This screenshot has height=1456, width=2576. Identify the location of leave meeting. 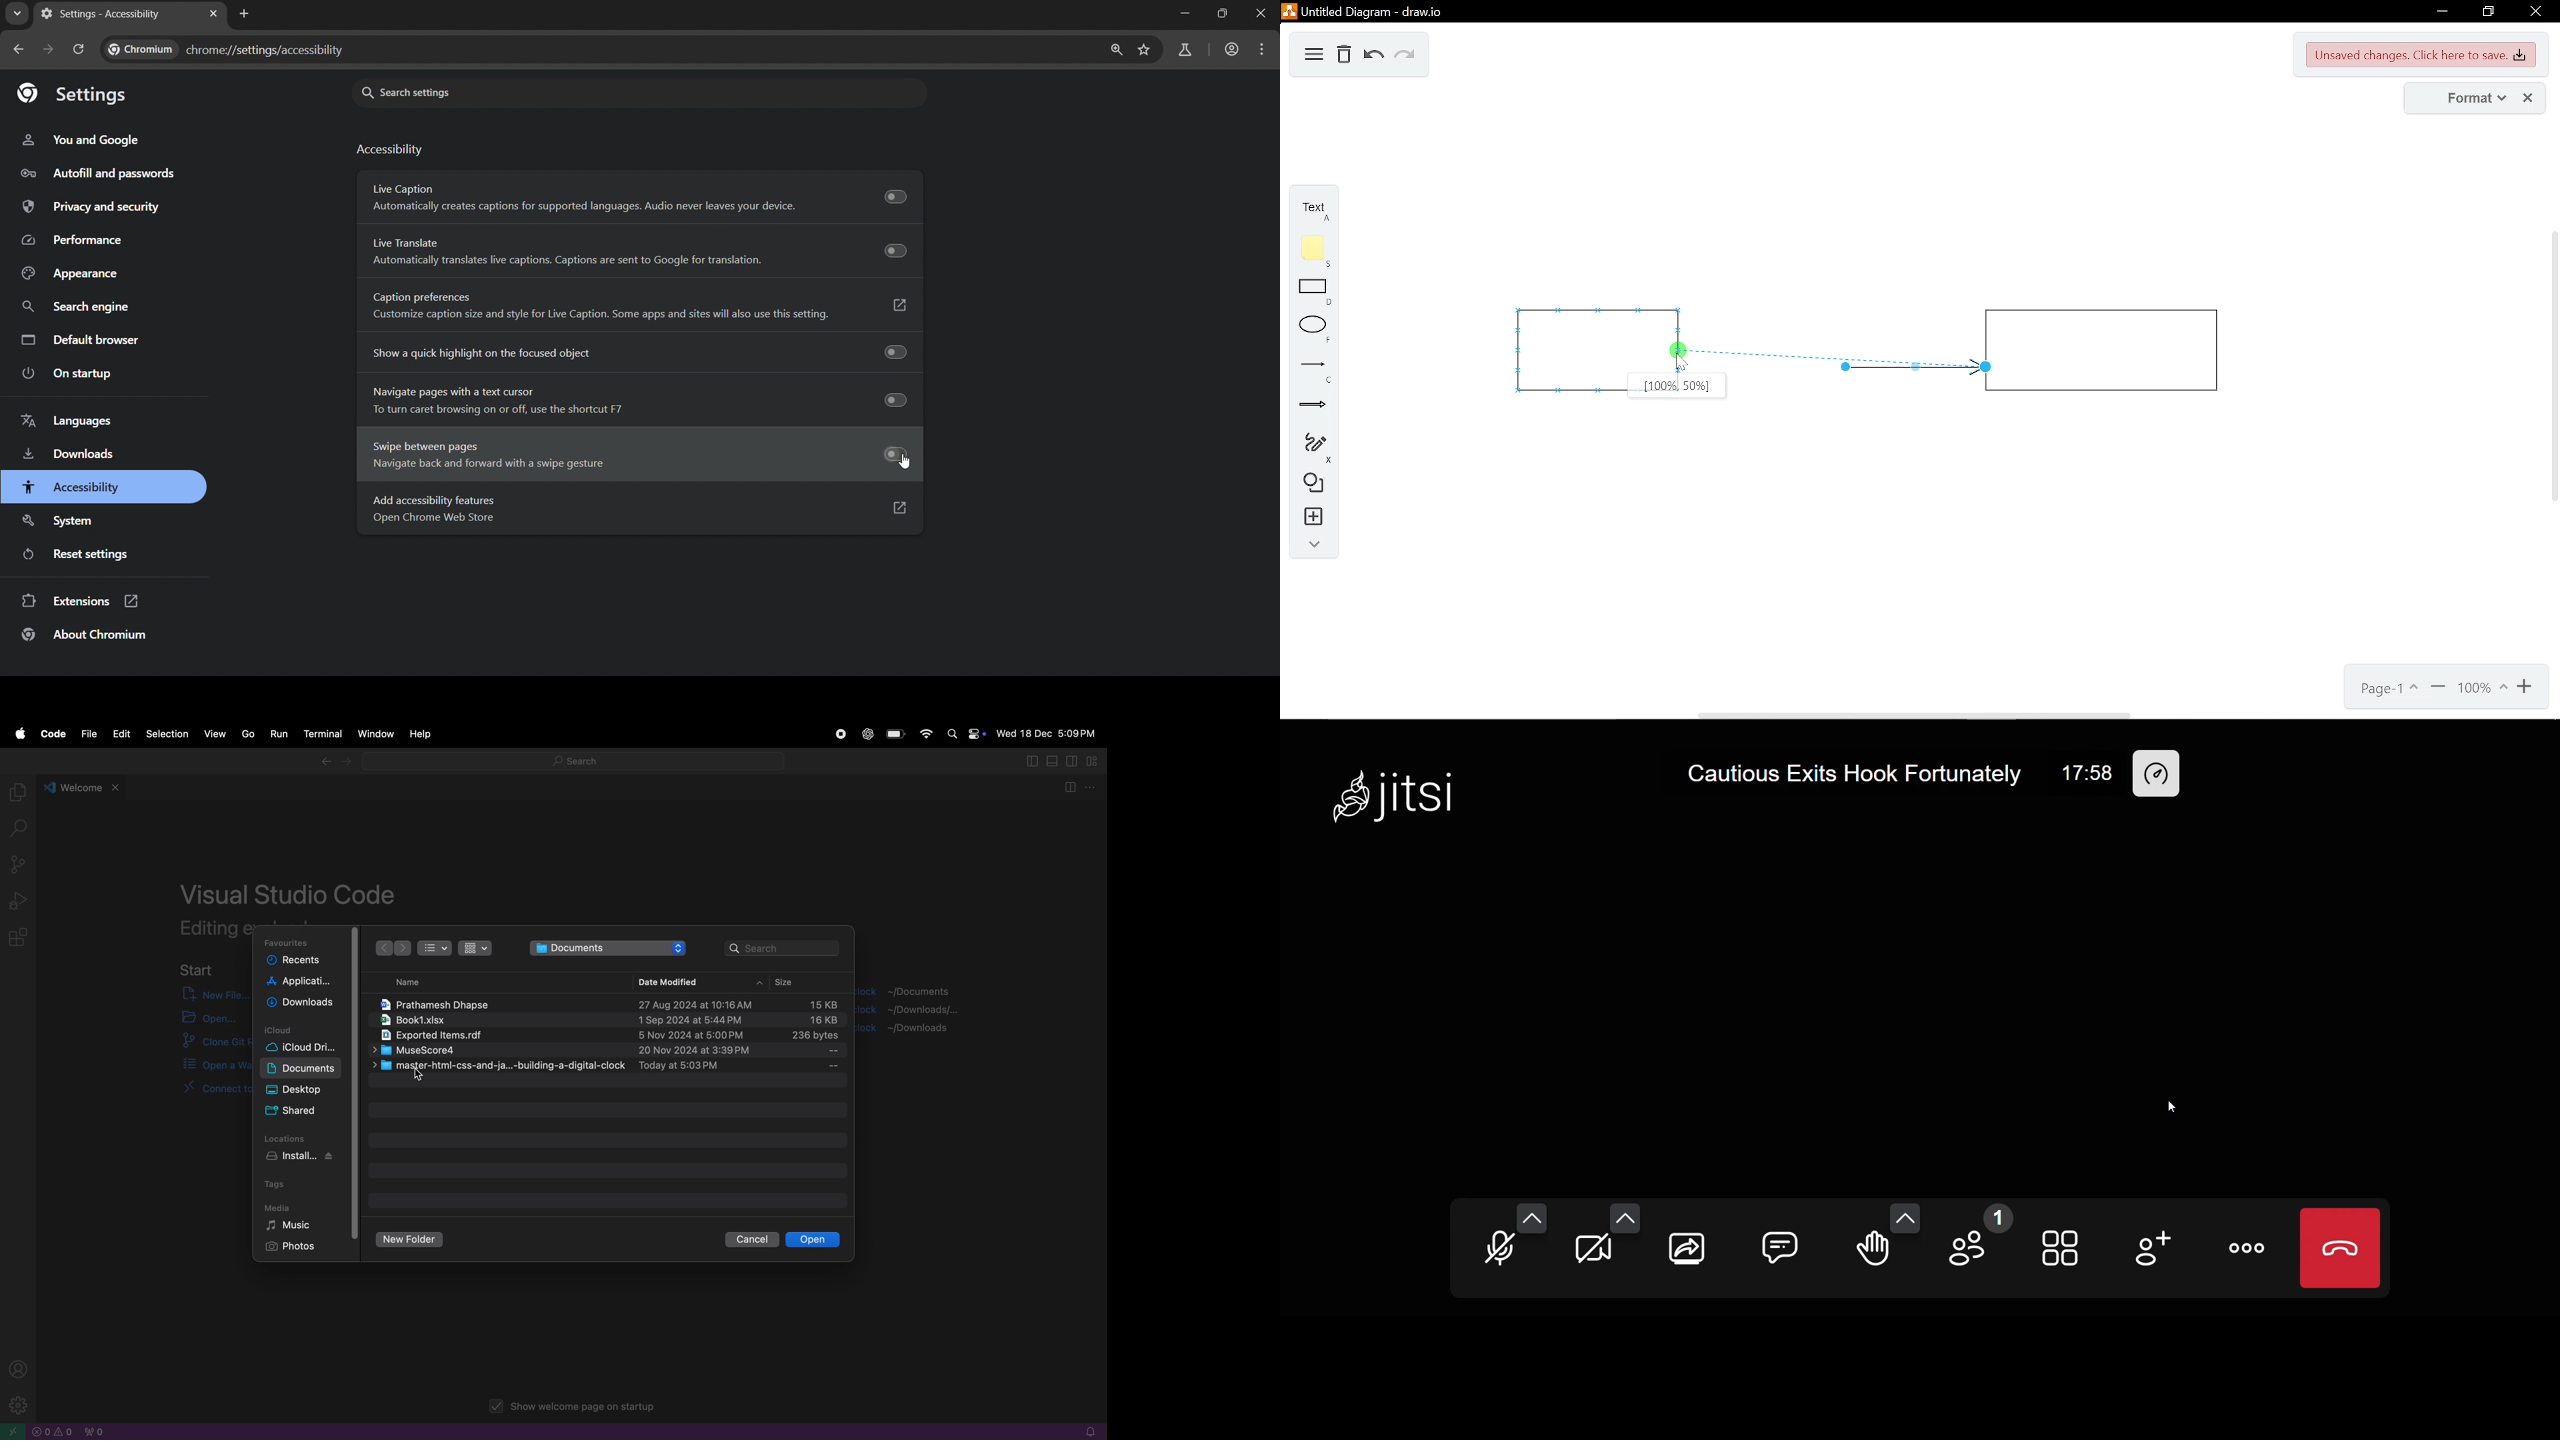
(2339, 1248).